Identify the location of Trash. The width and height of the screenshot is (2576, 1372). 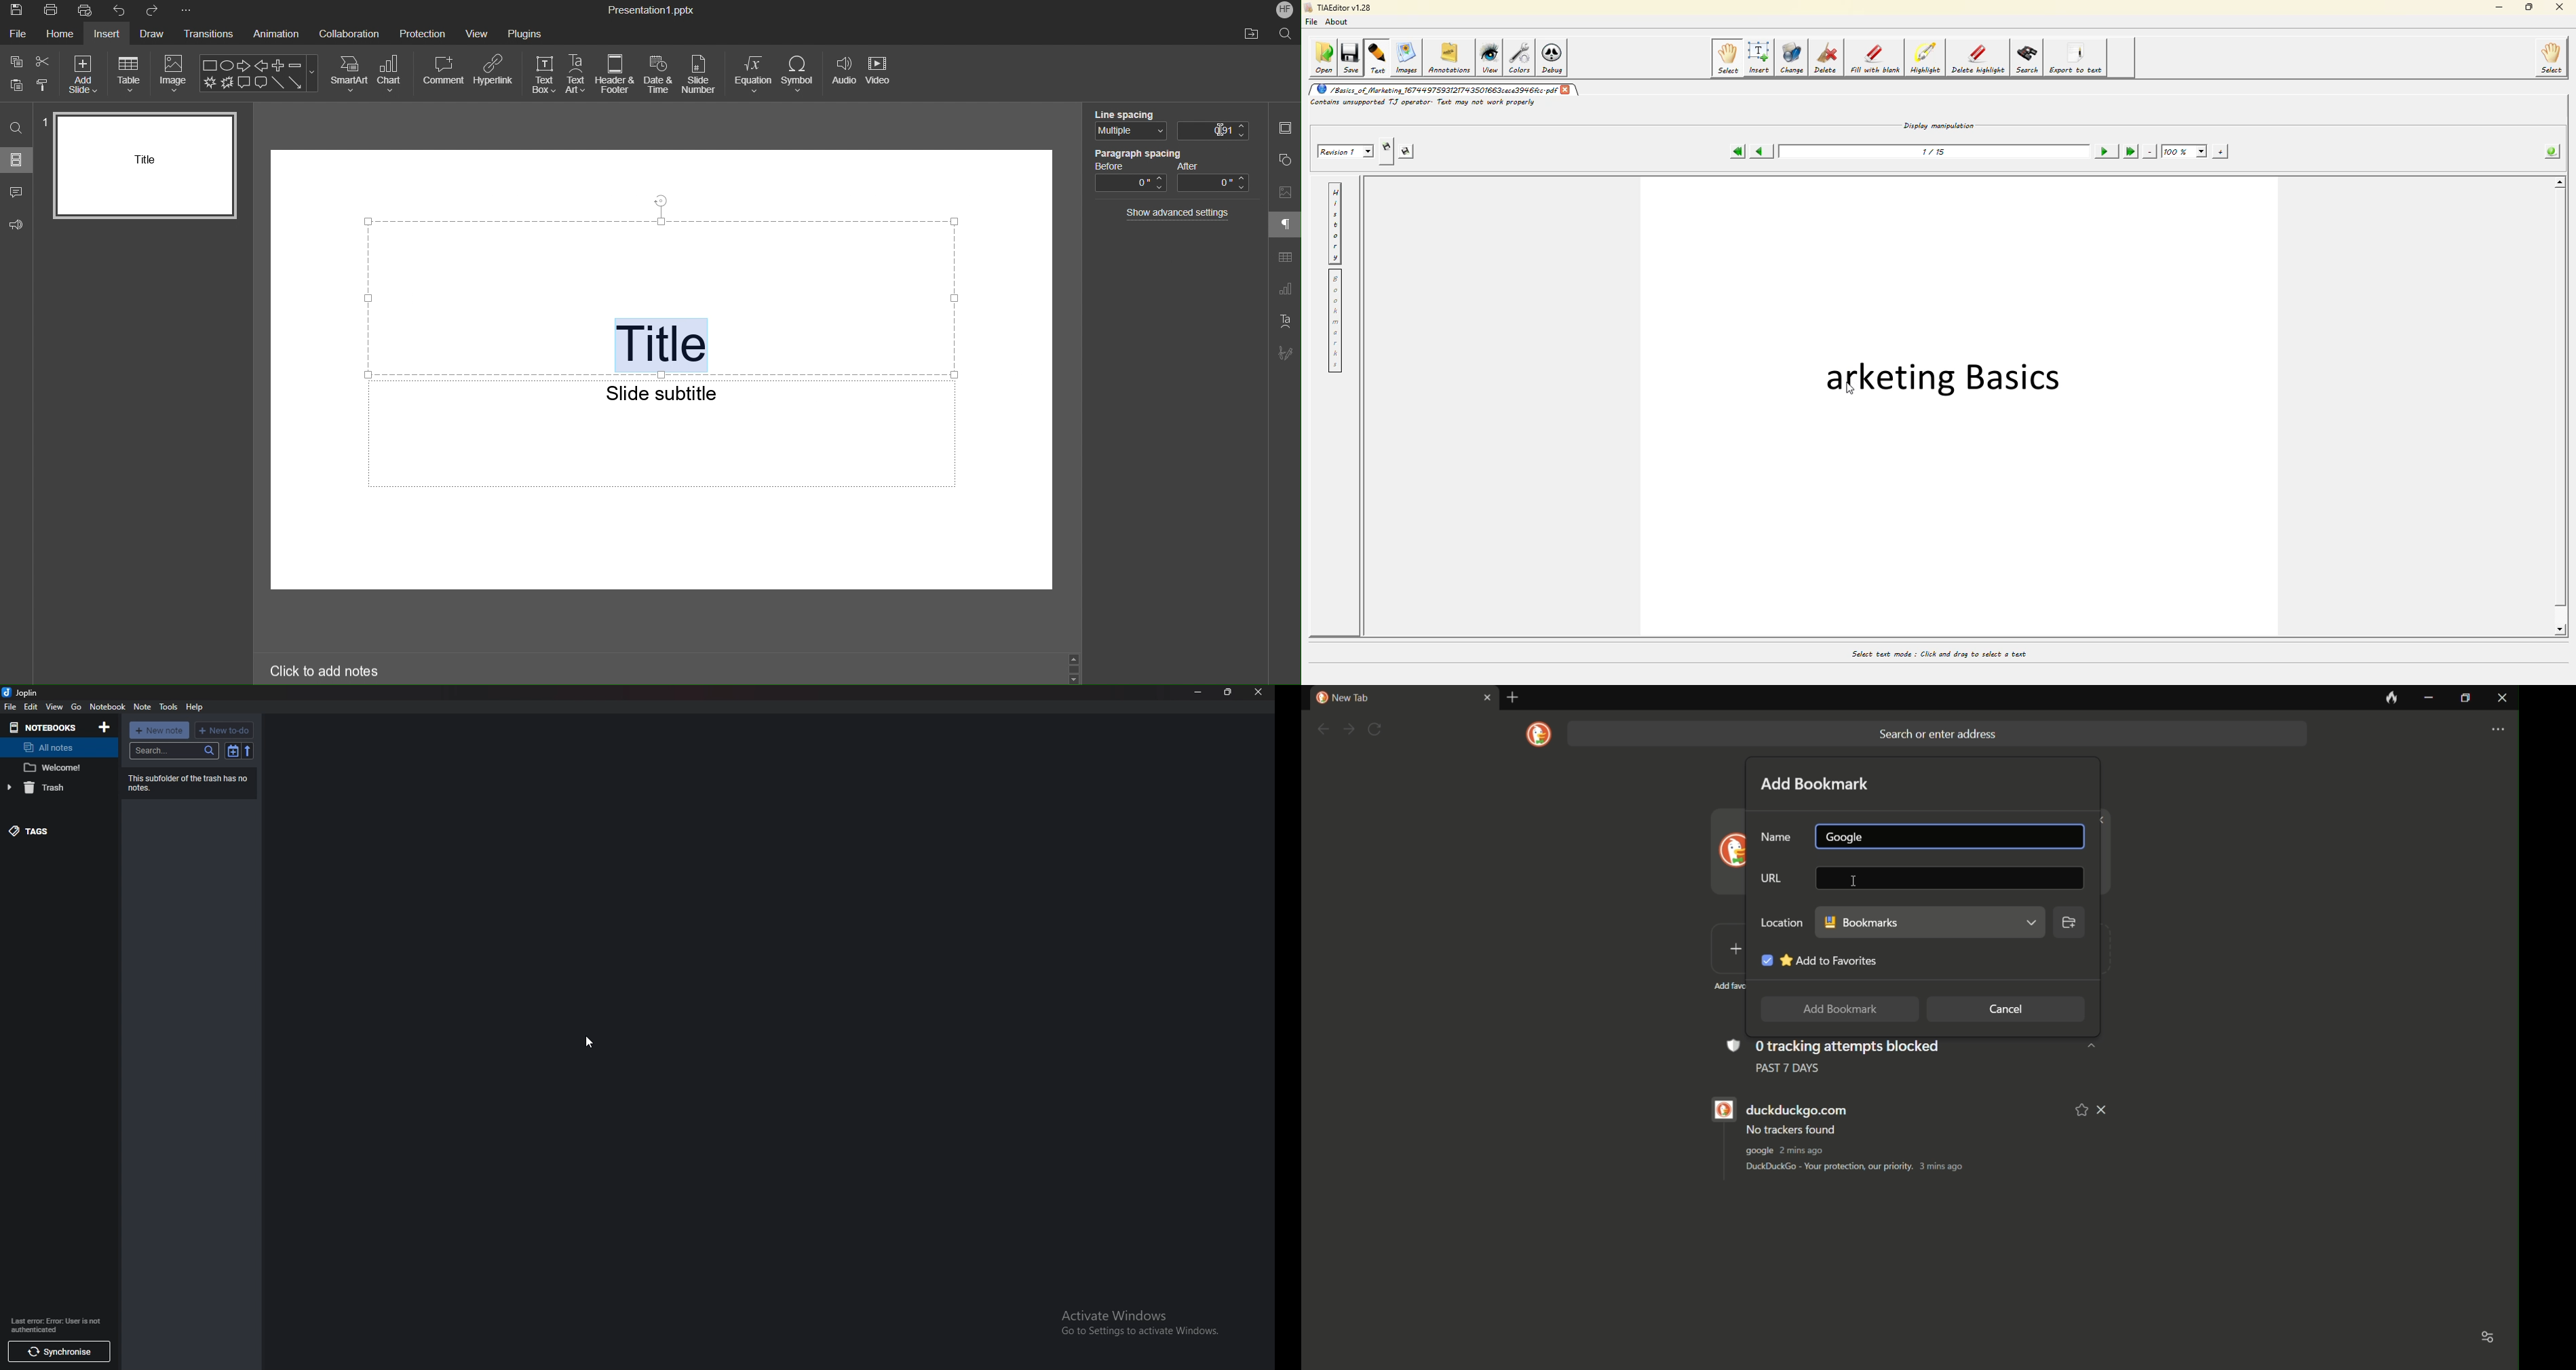
(54, 788).